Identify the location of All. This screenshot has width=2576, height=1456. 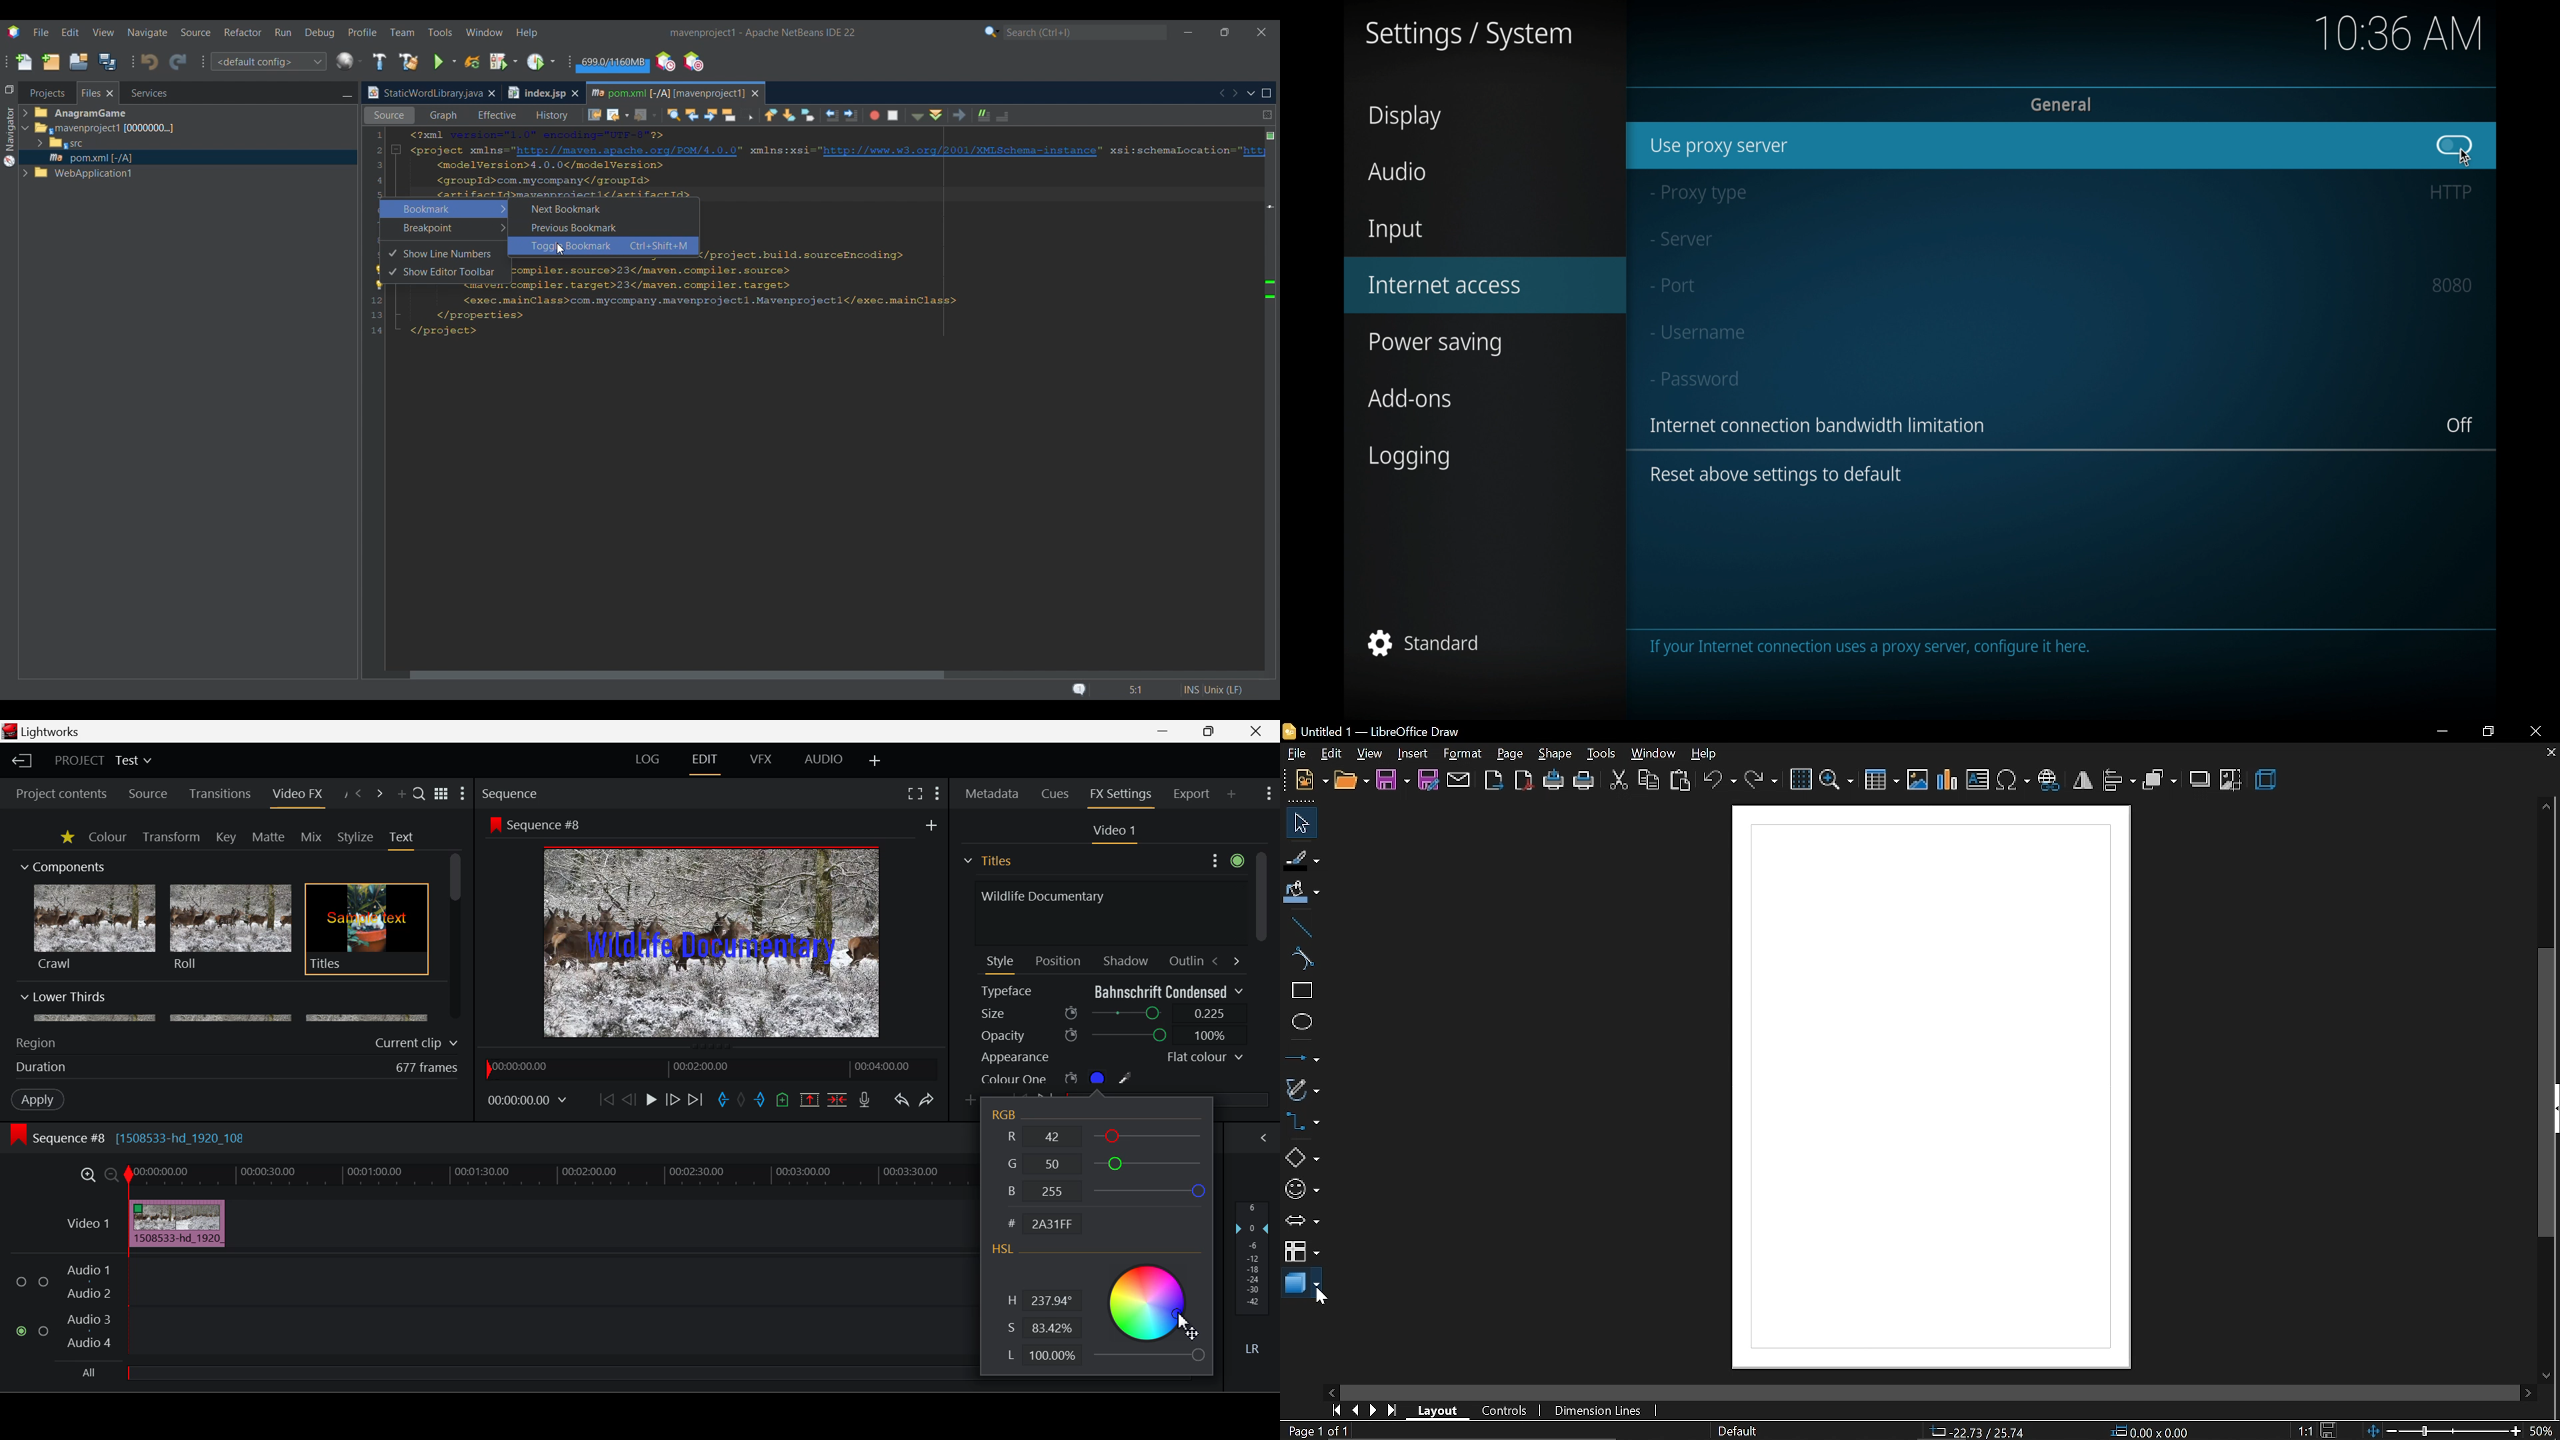
(90, 1373).